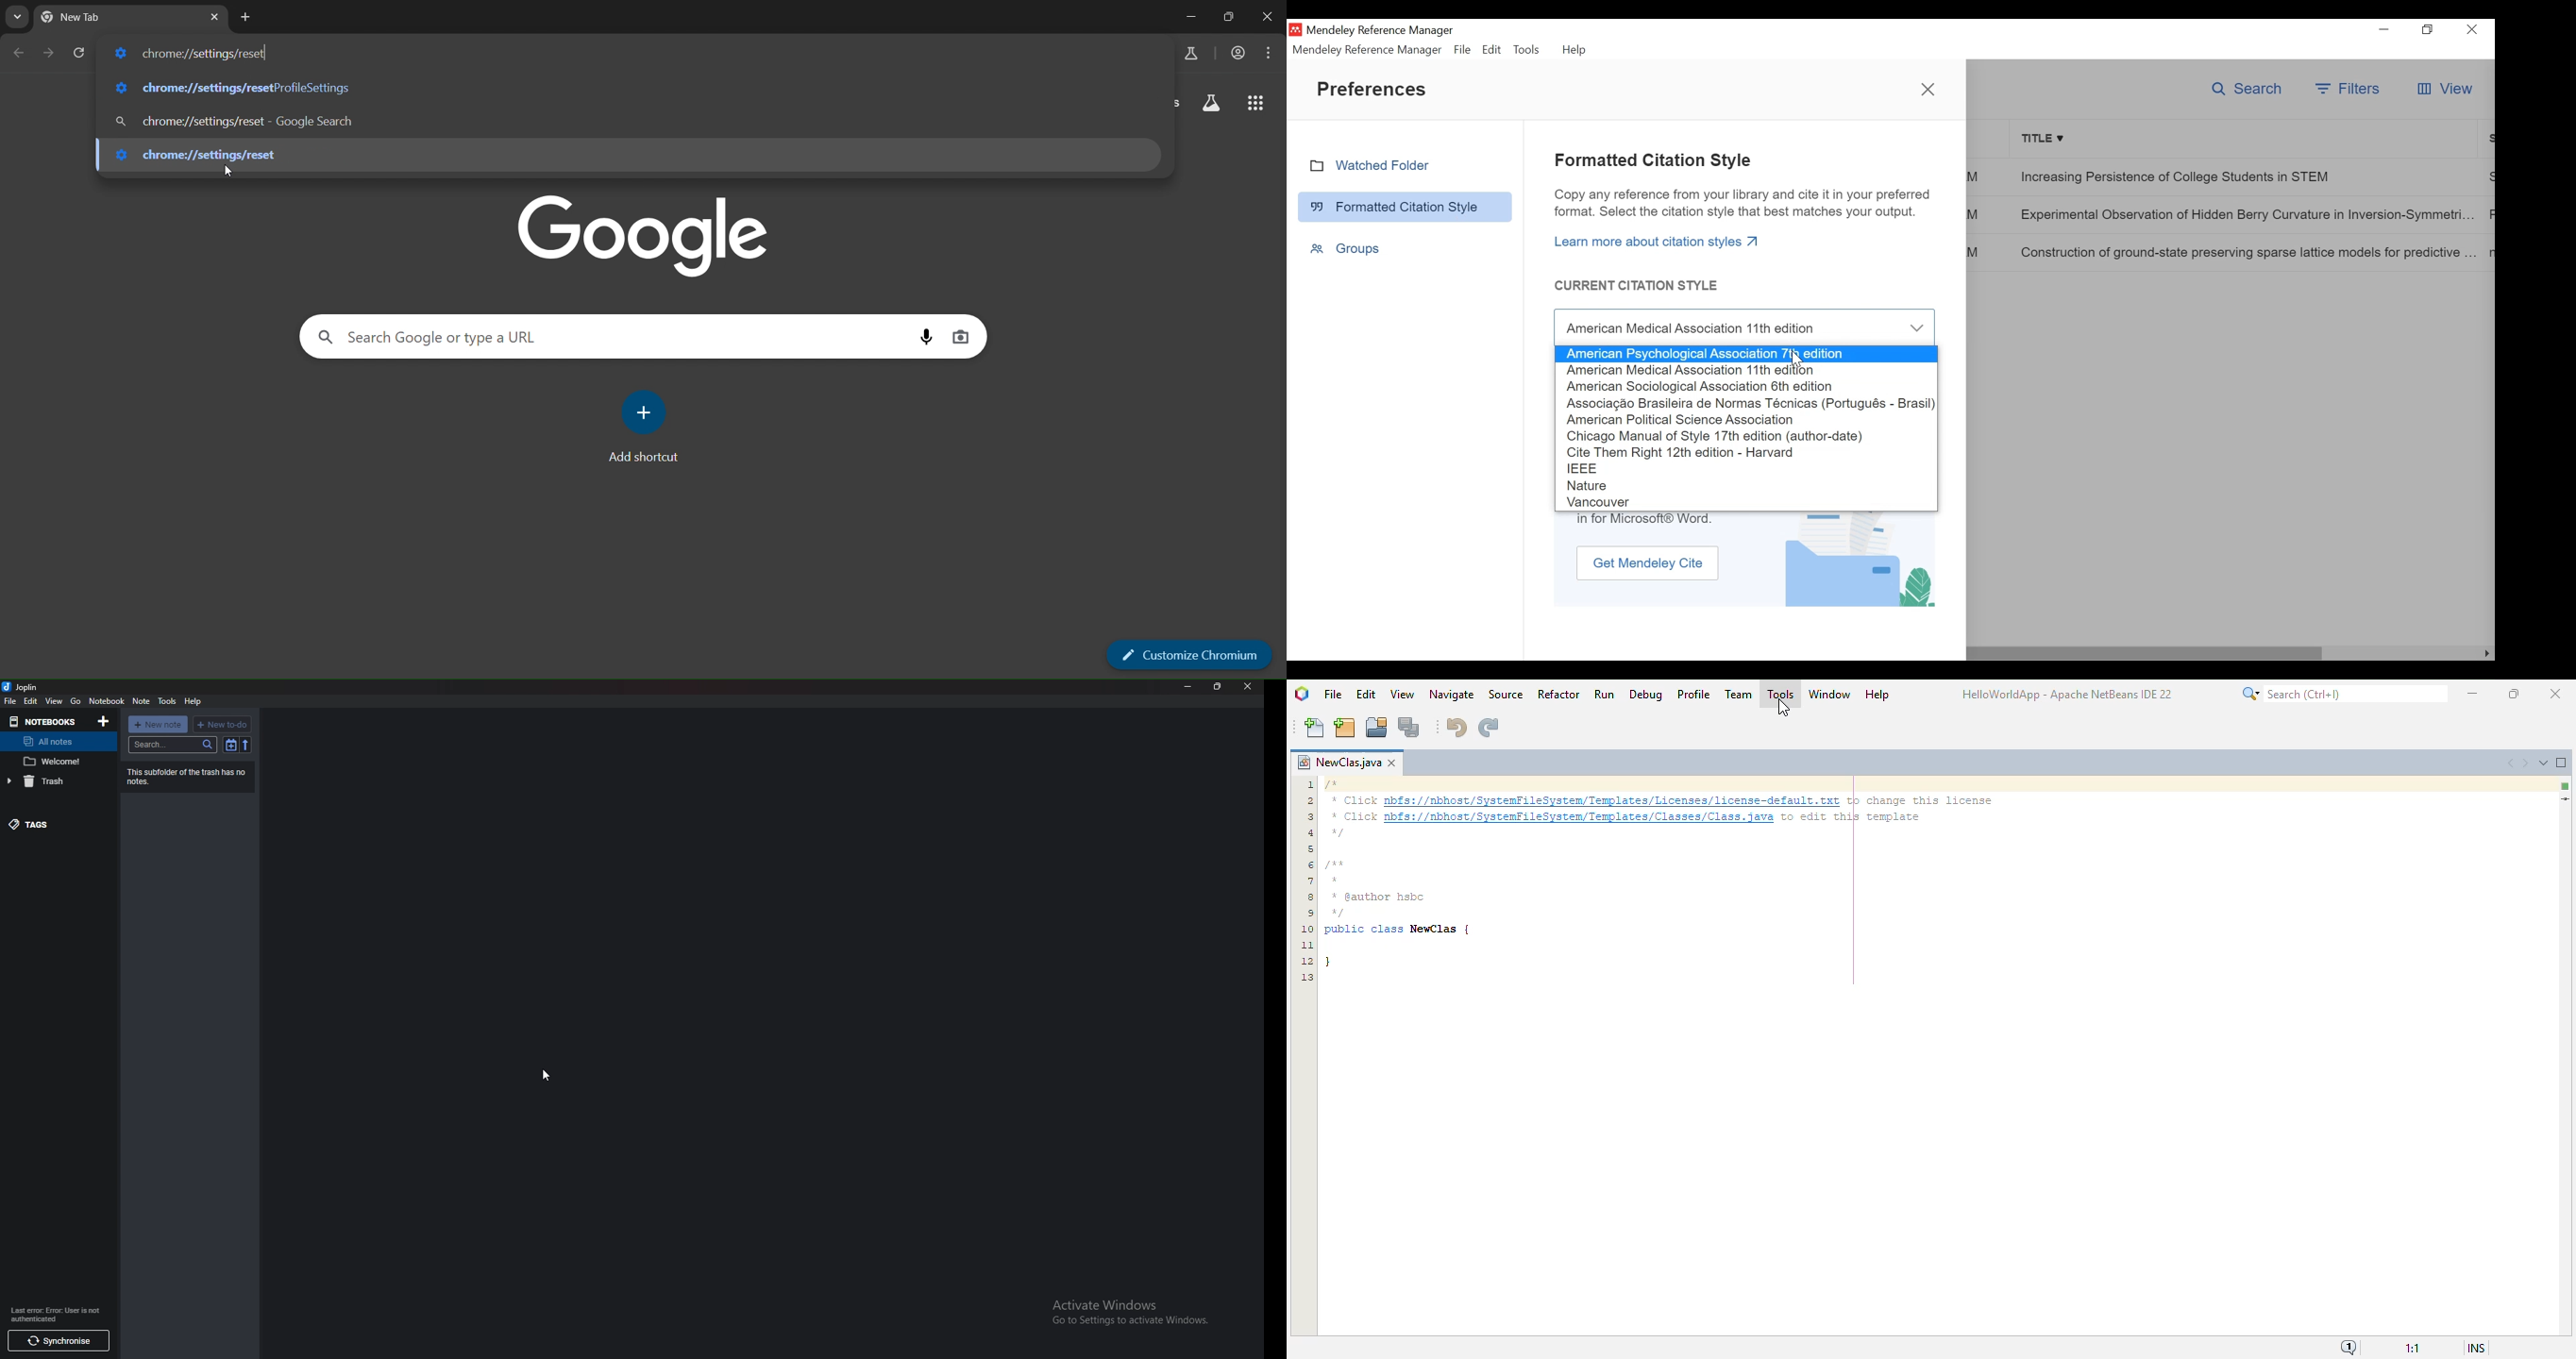 The width and height of the screenshot is (2576, 1372). I want to click on toggle sort, so click(231, 745).